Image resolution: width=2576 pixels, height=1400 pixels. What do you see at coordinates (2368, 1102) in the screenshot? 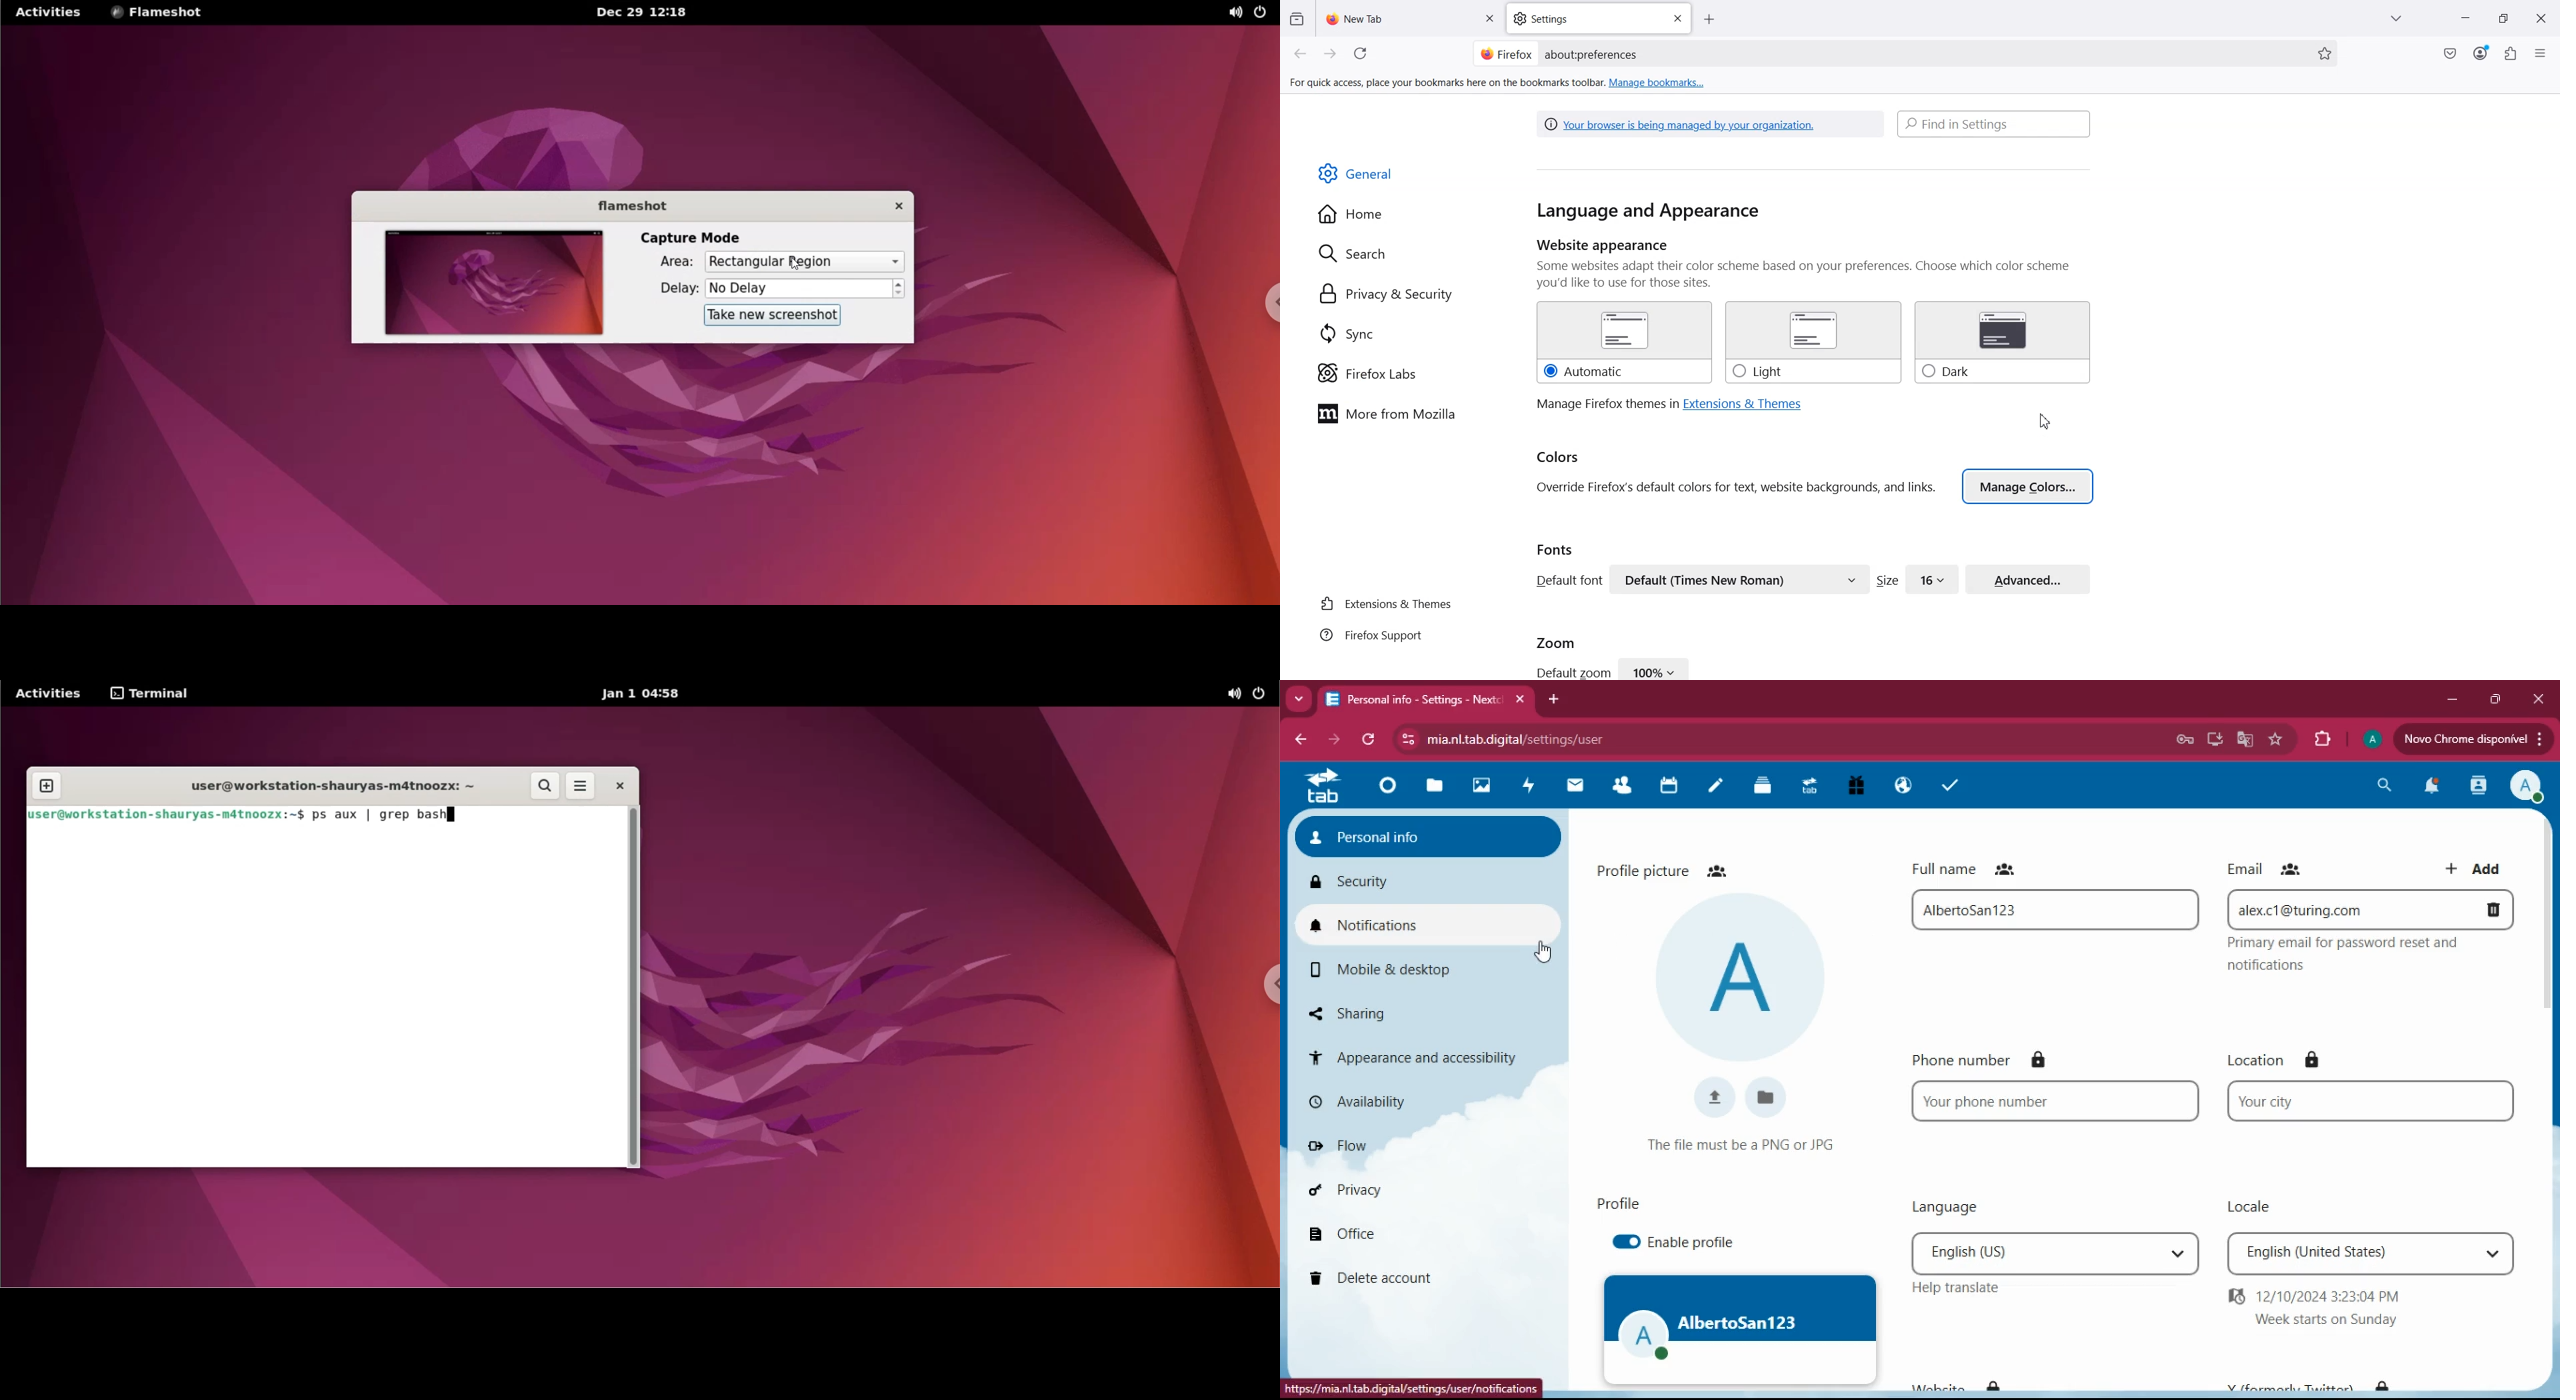
I see `location` at bounding box center [2368, 1102].